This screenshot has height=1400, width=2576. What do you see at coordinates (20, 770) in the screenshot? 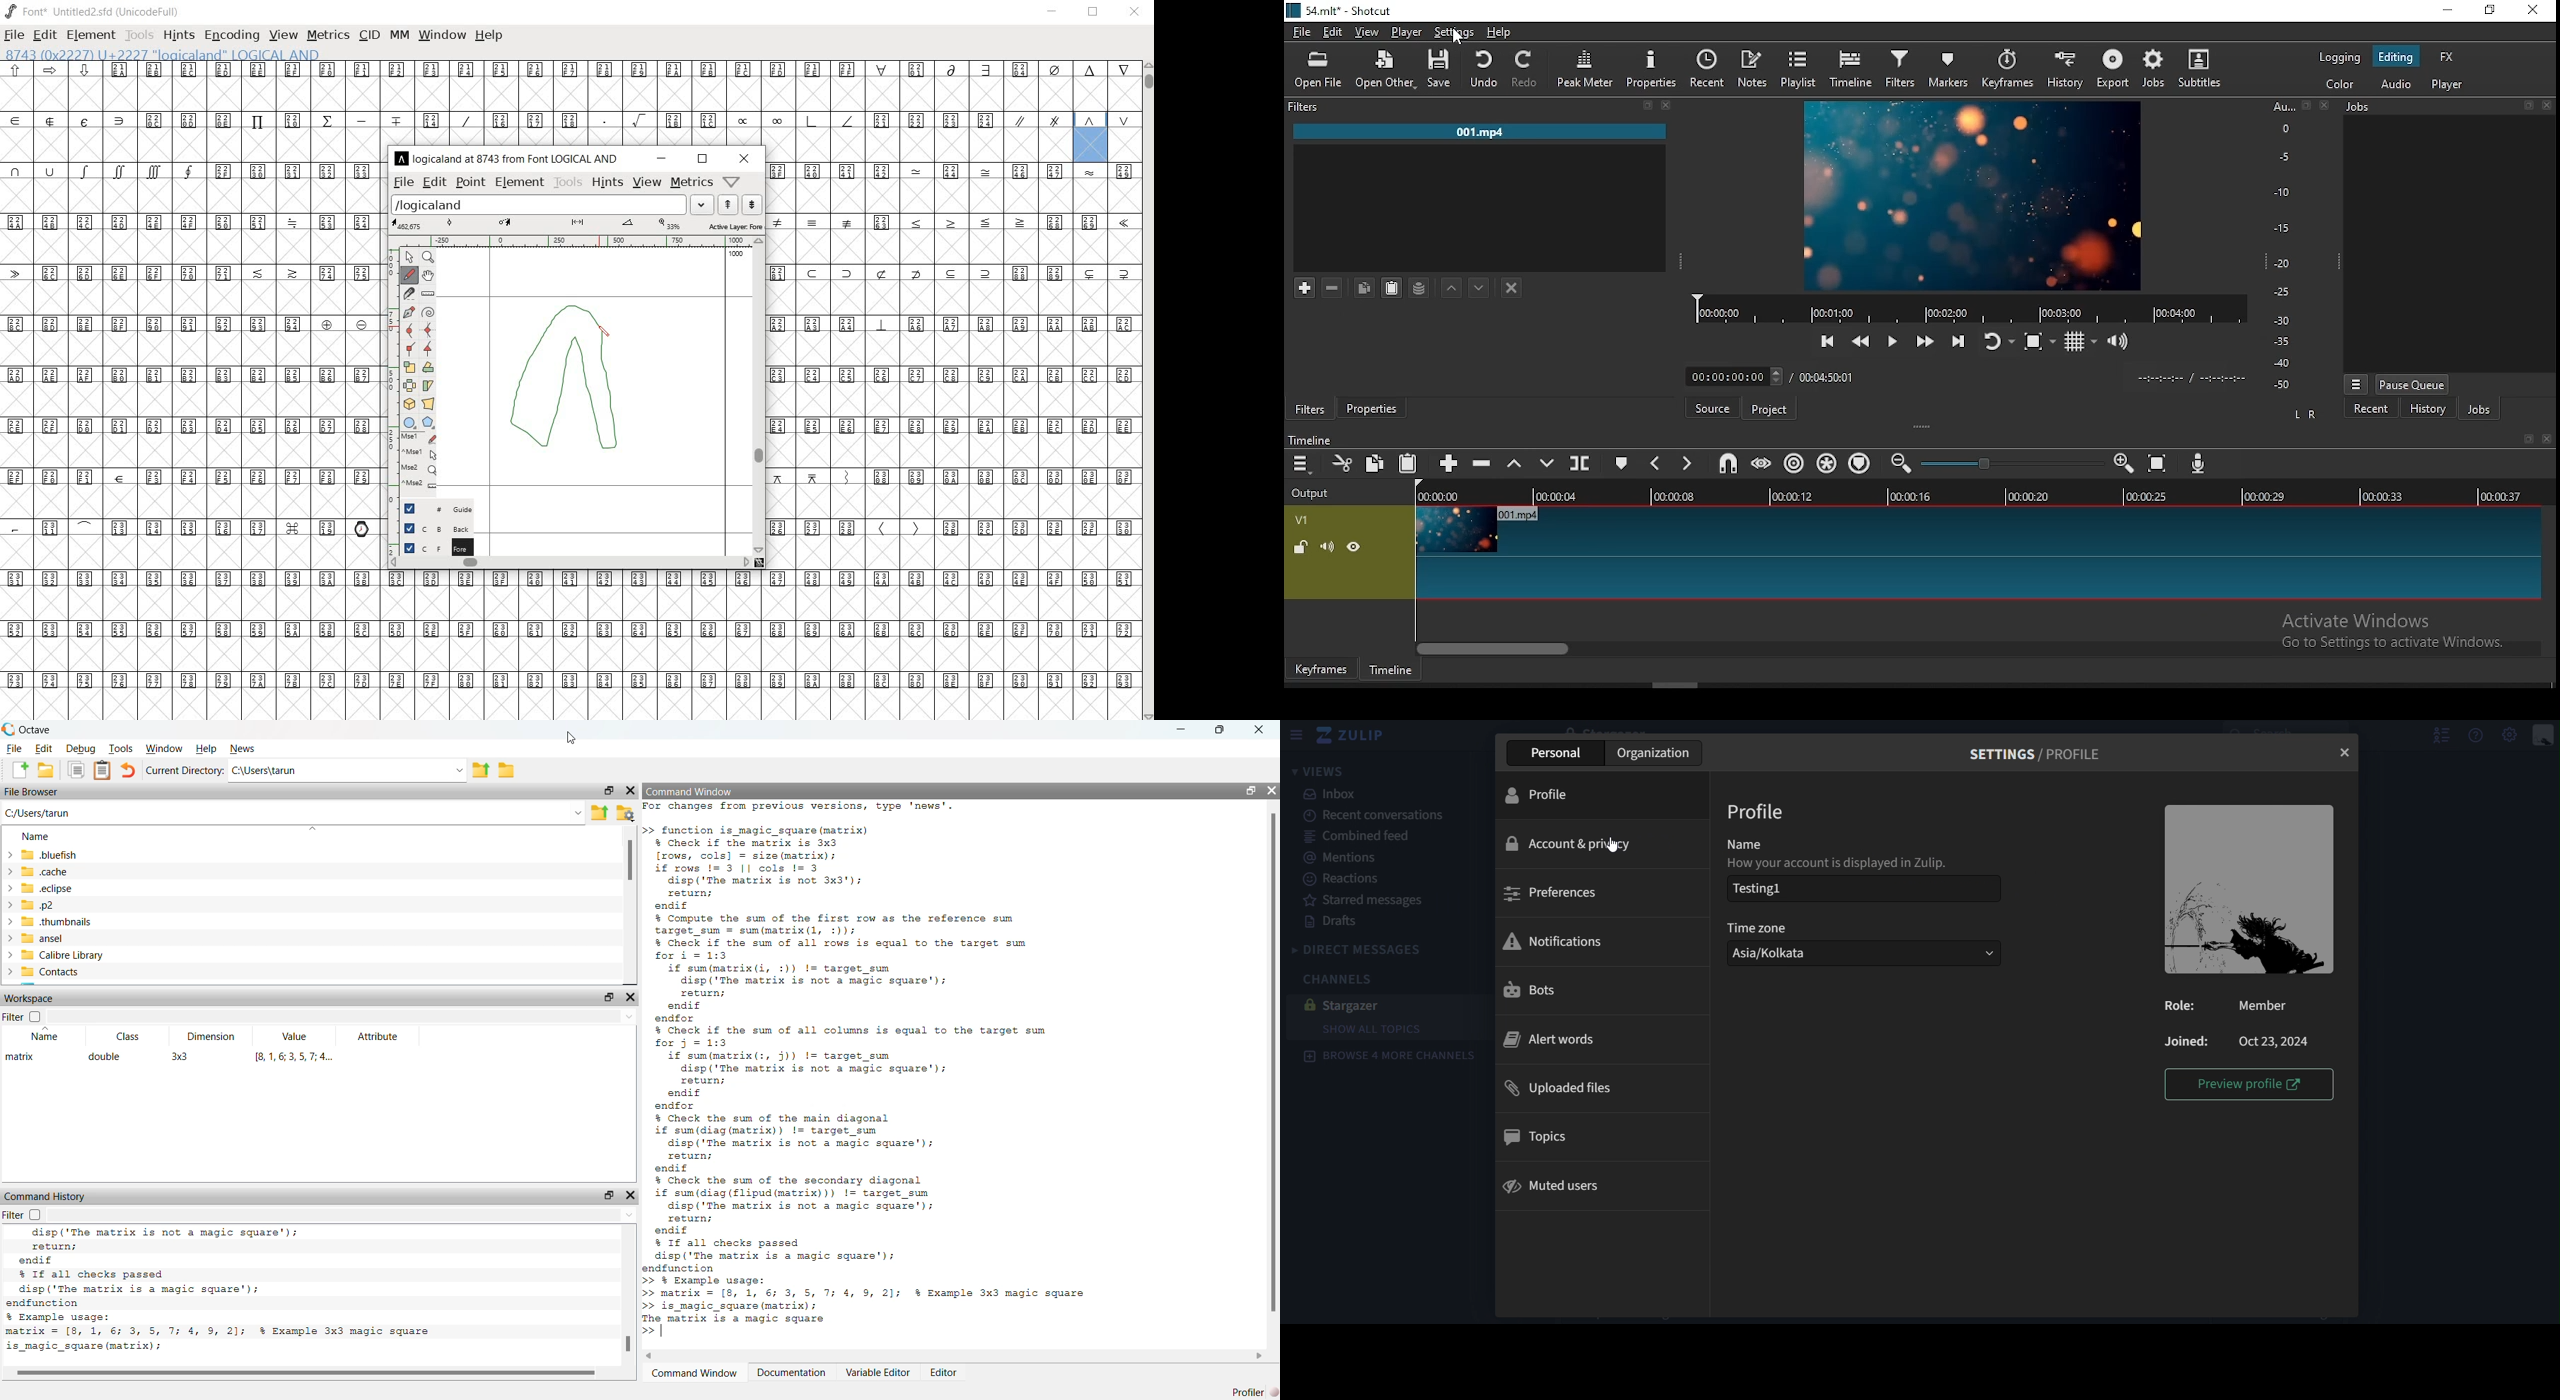
I see `New file` at bounding box center [20, 770].